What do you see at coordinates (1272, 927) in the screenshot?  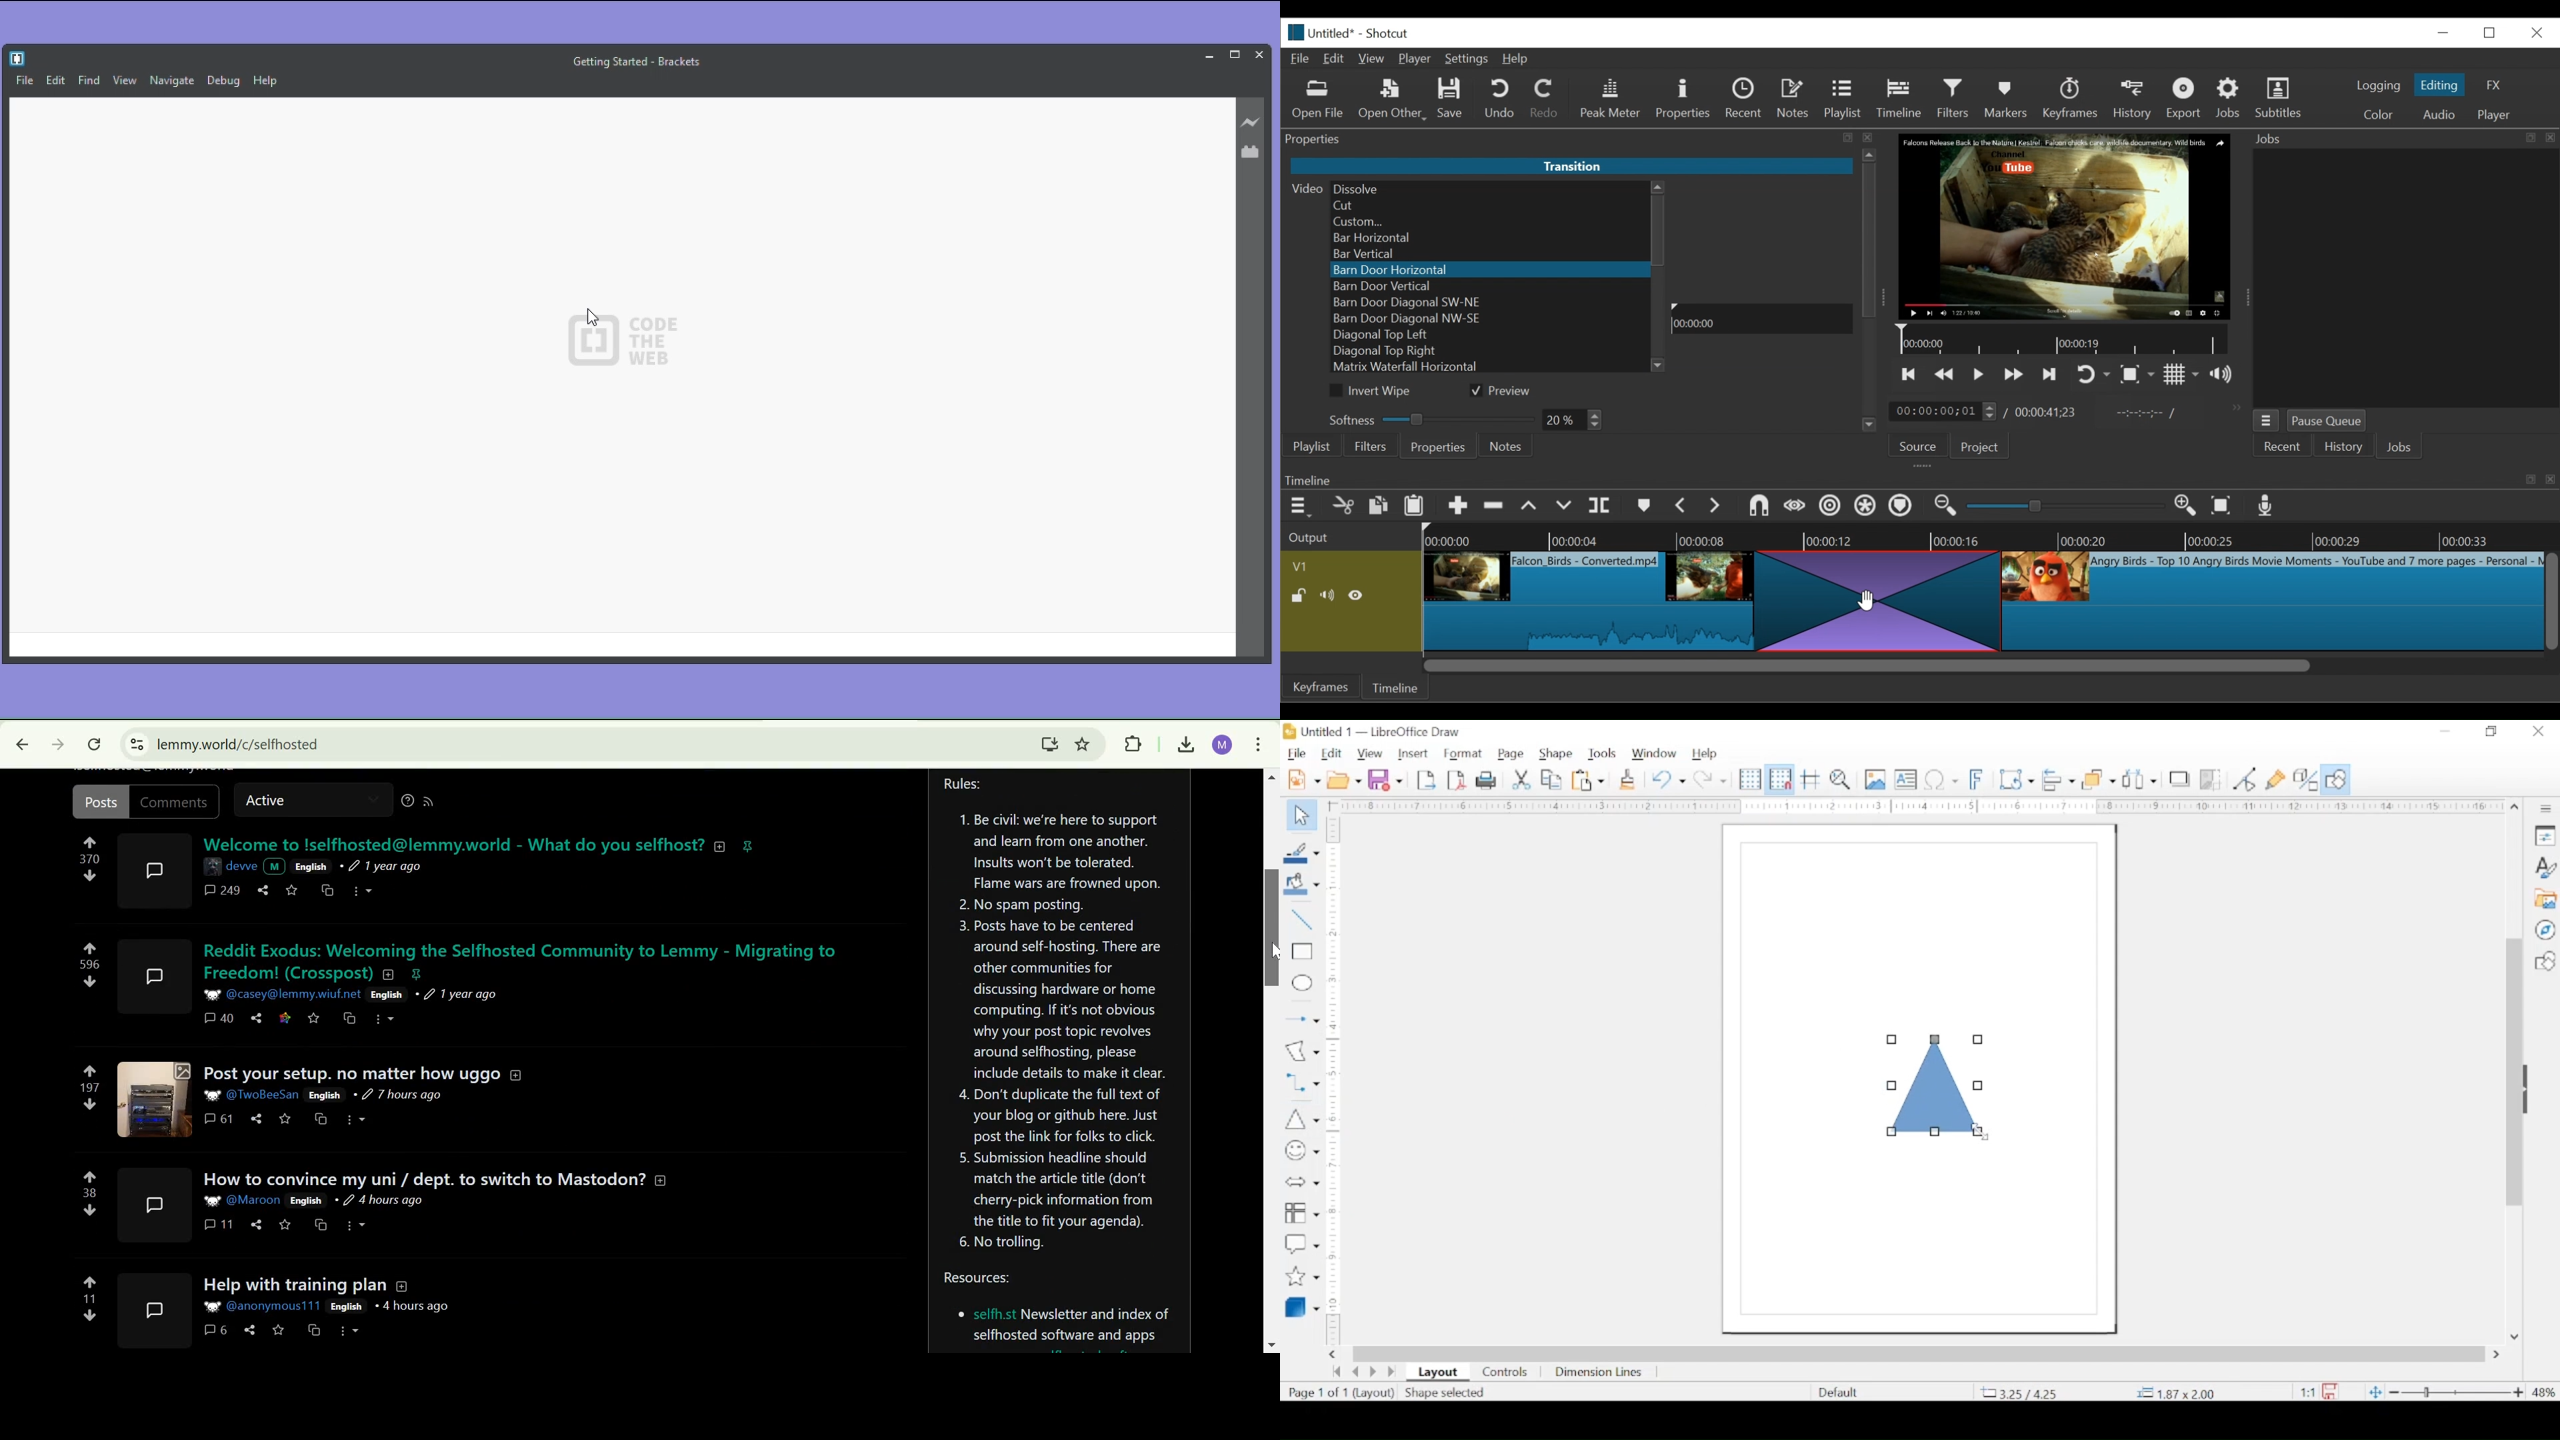 I see `scrolll bar` at bounding box center [1272, 927].